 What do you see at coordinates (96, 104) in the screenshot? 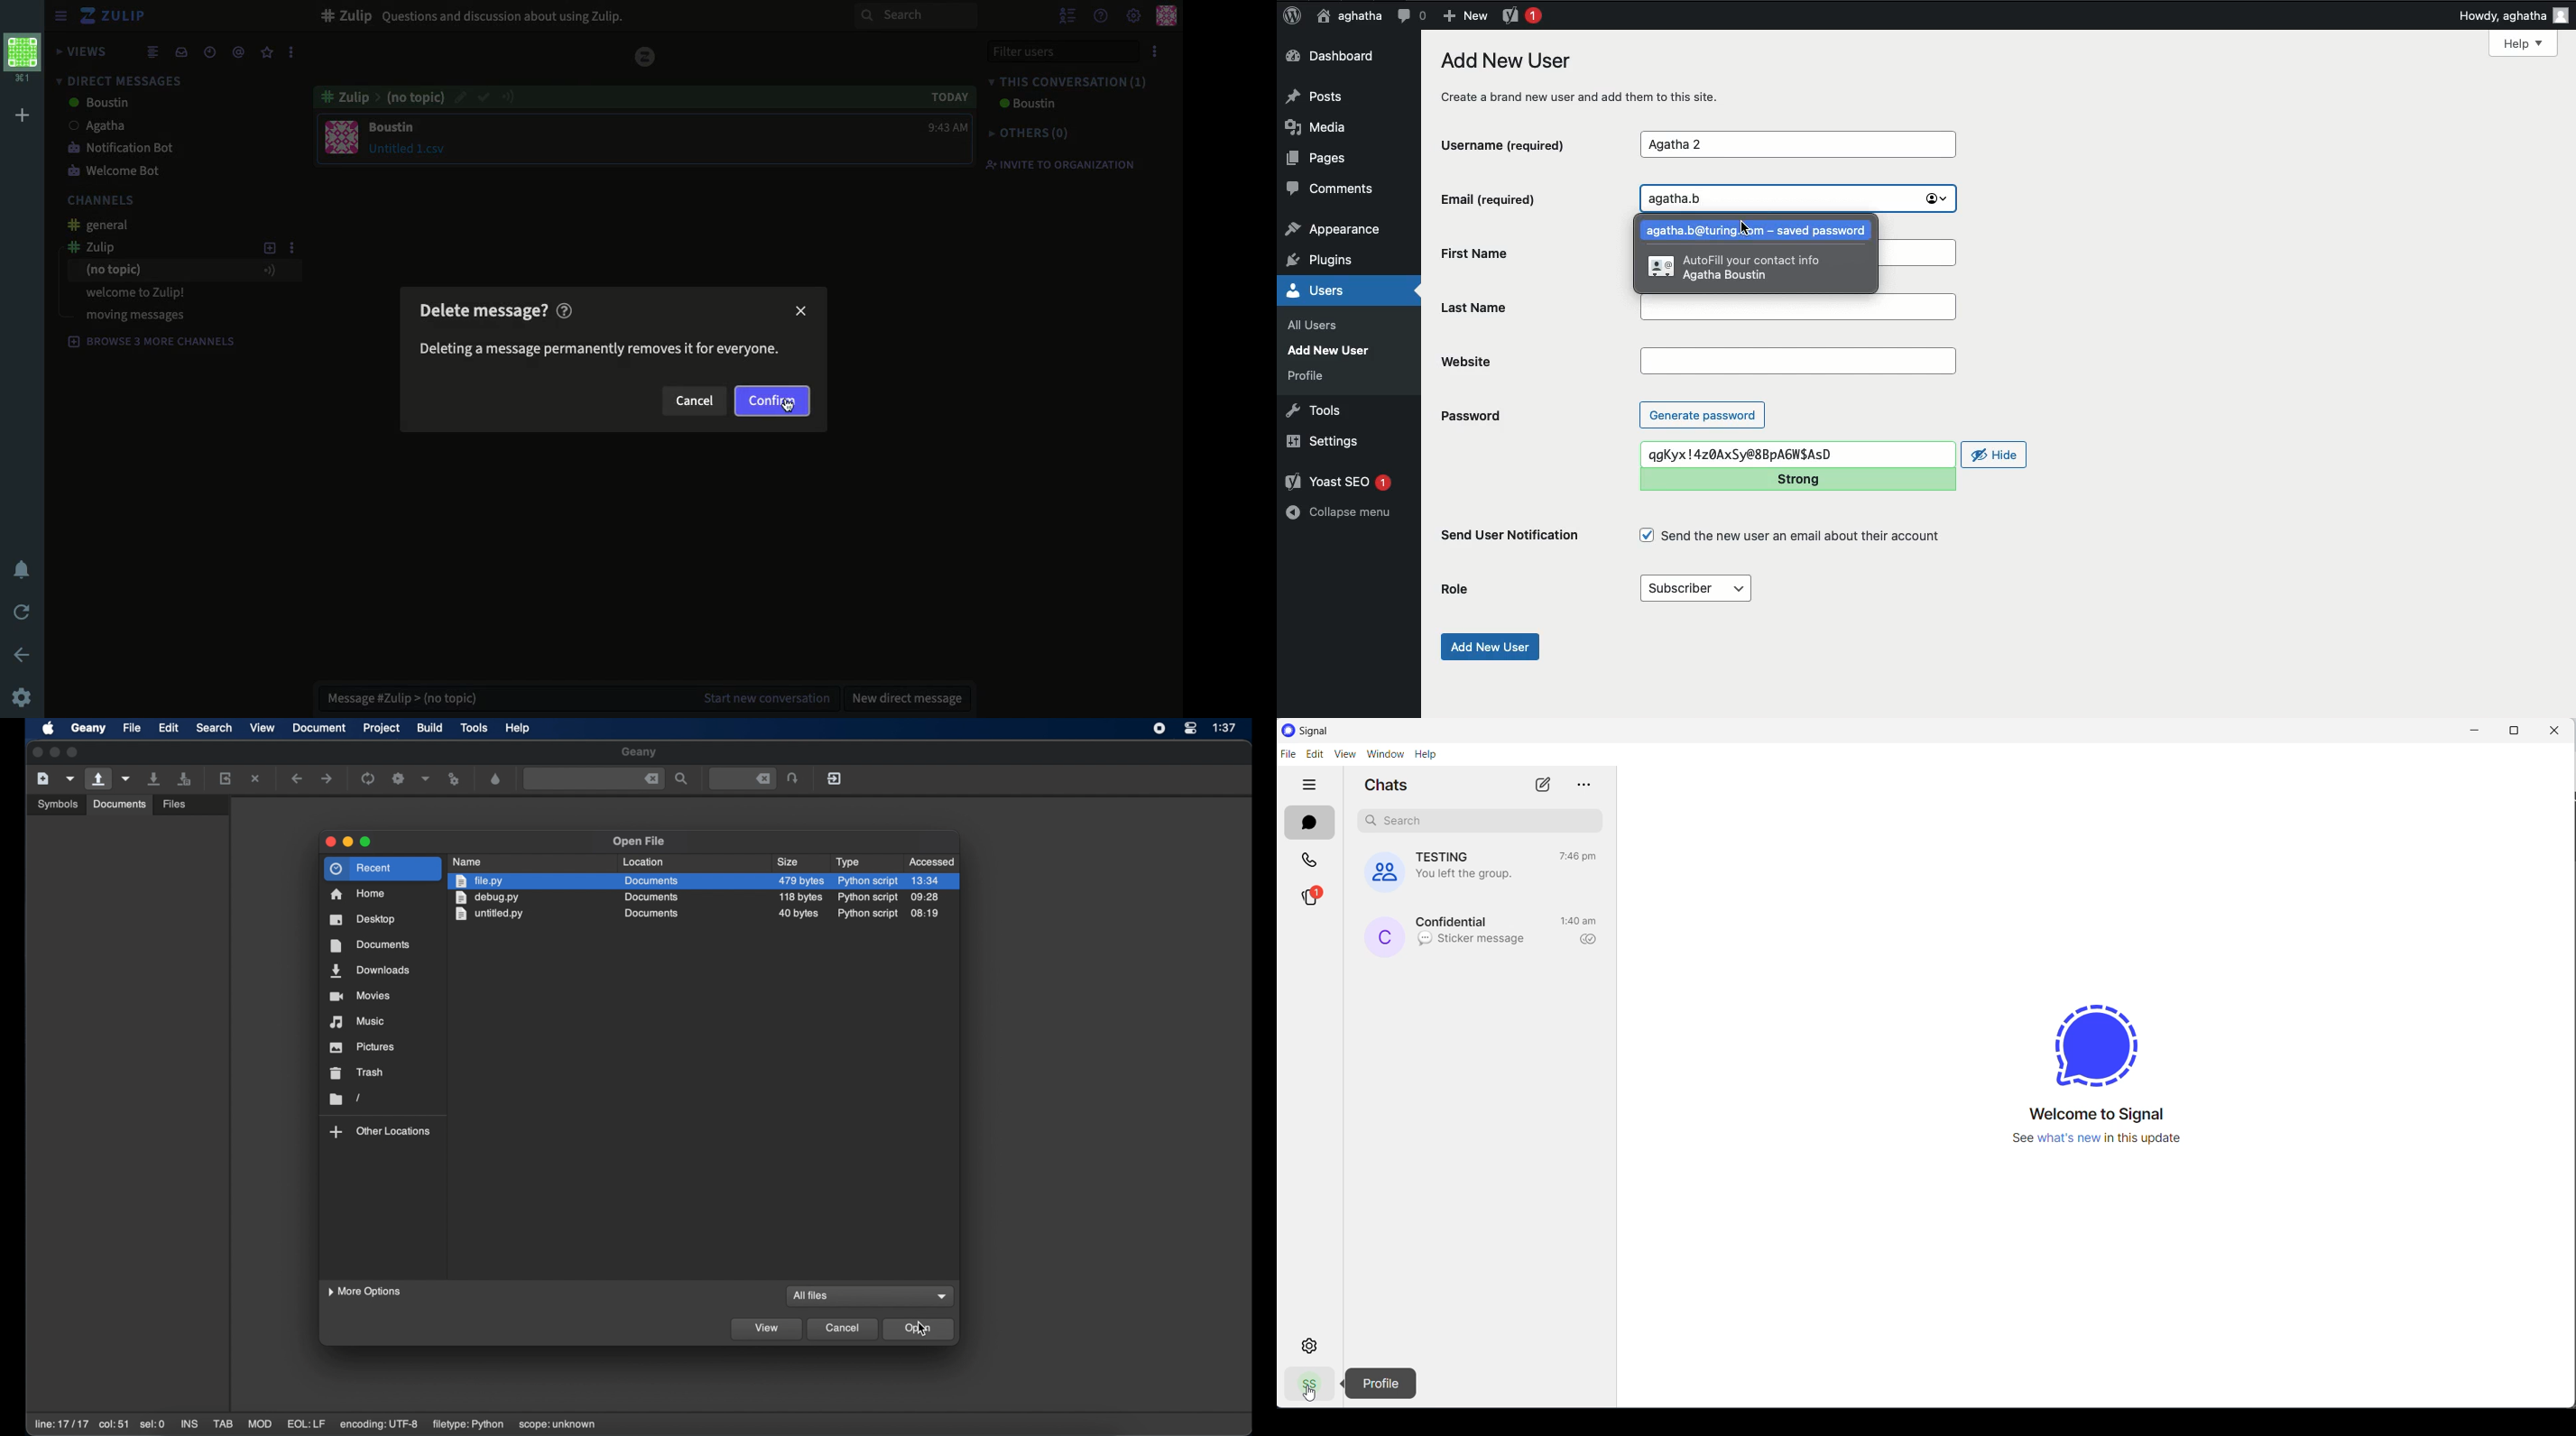
I see `Boustin` at bounding box center [96, 104].